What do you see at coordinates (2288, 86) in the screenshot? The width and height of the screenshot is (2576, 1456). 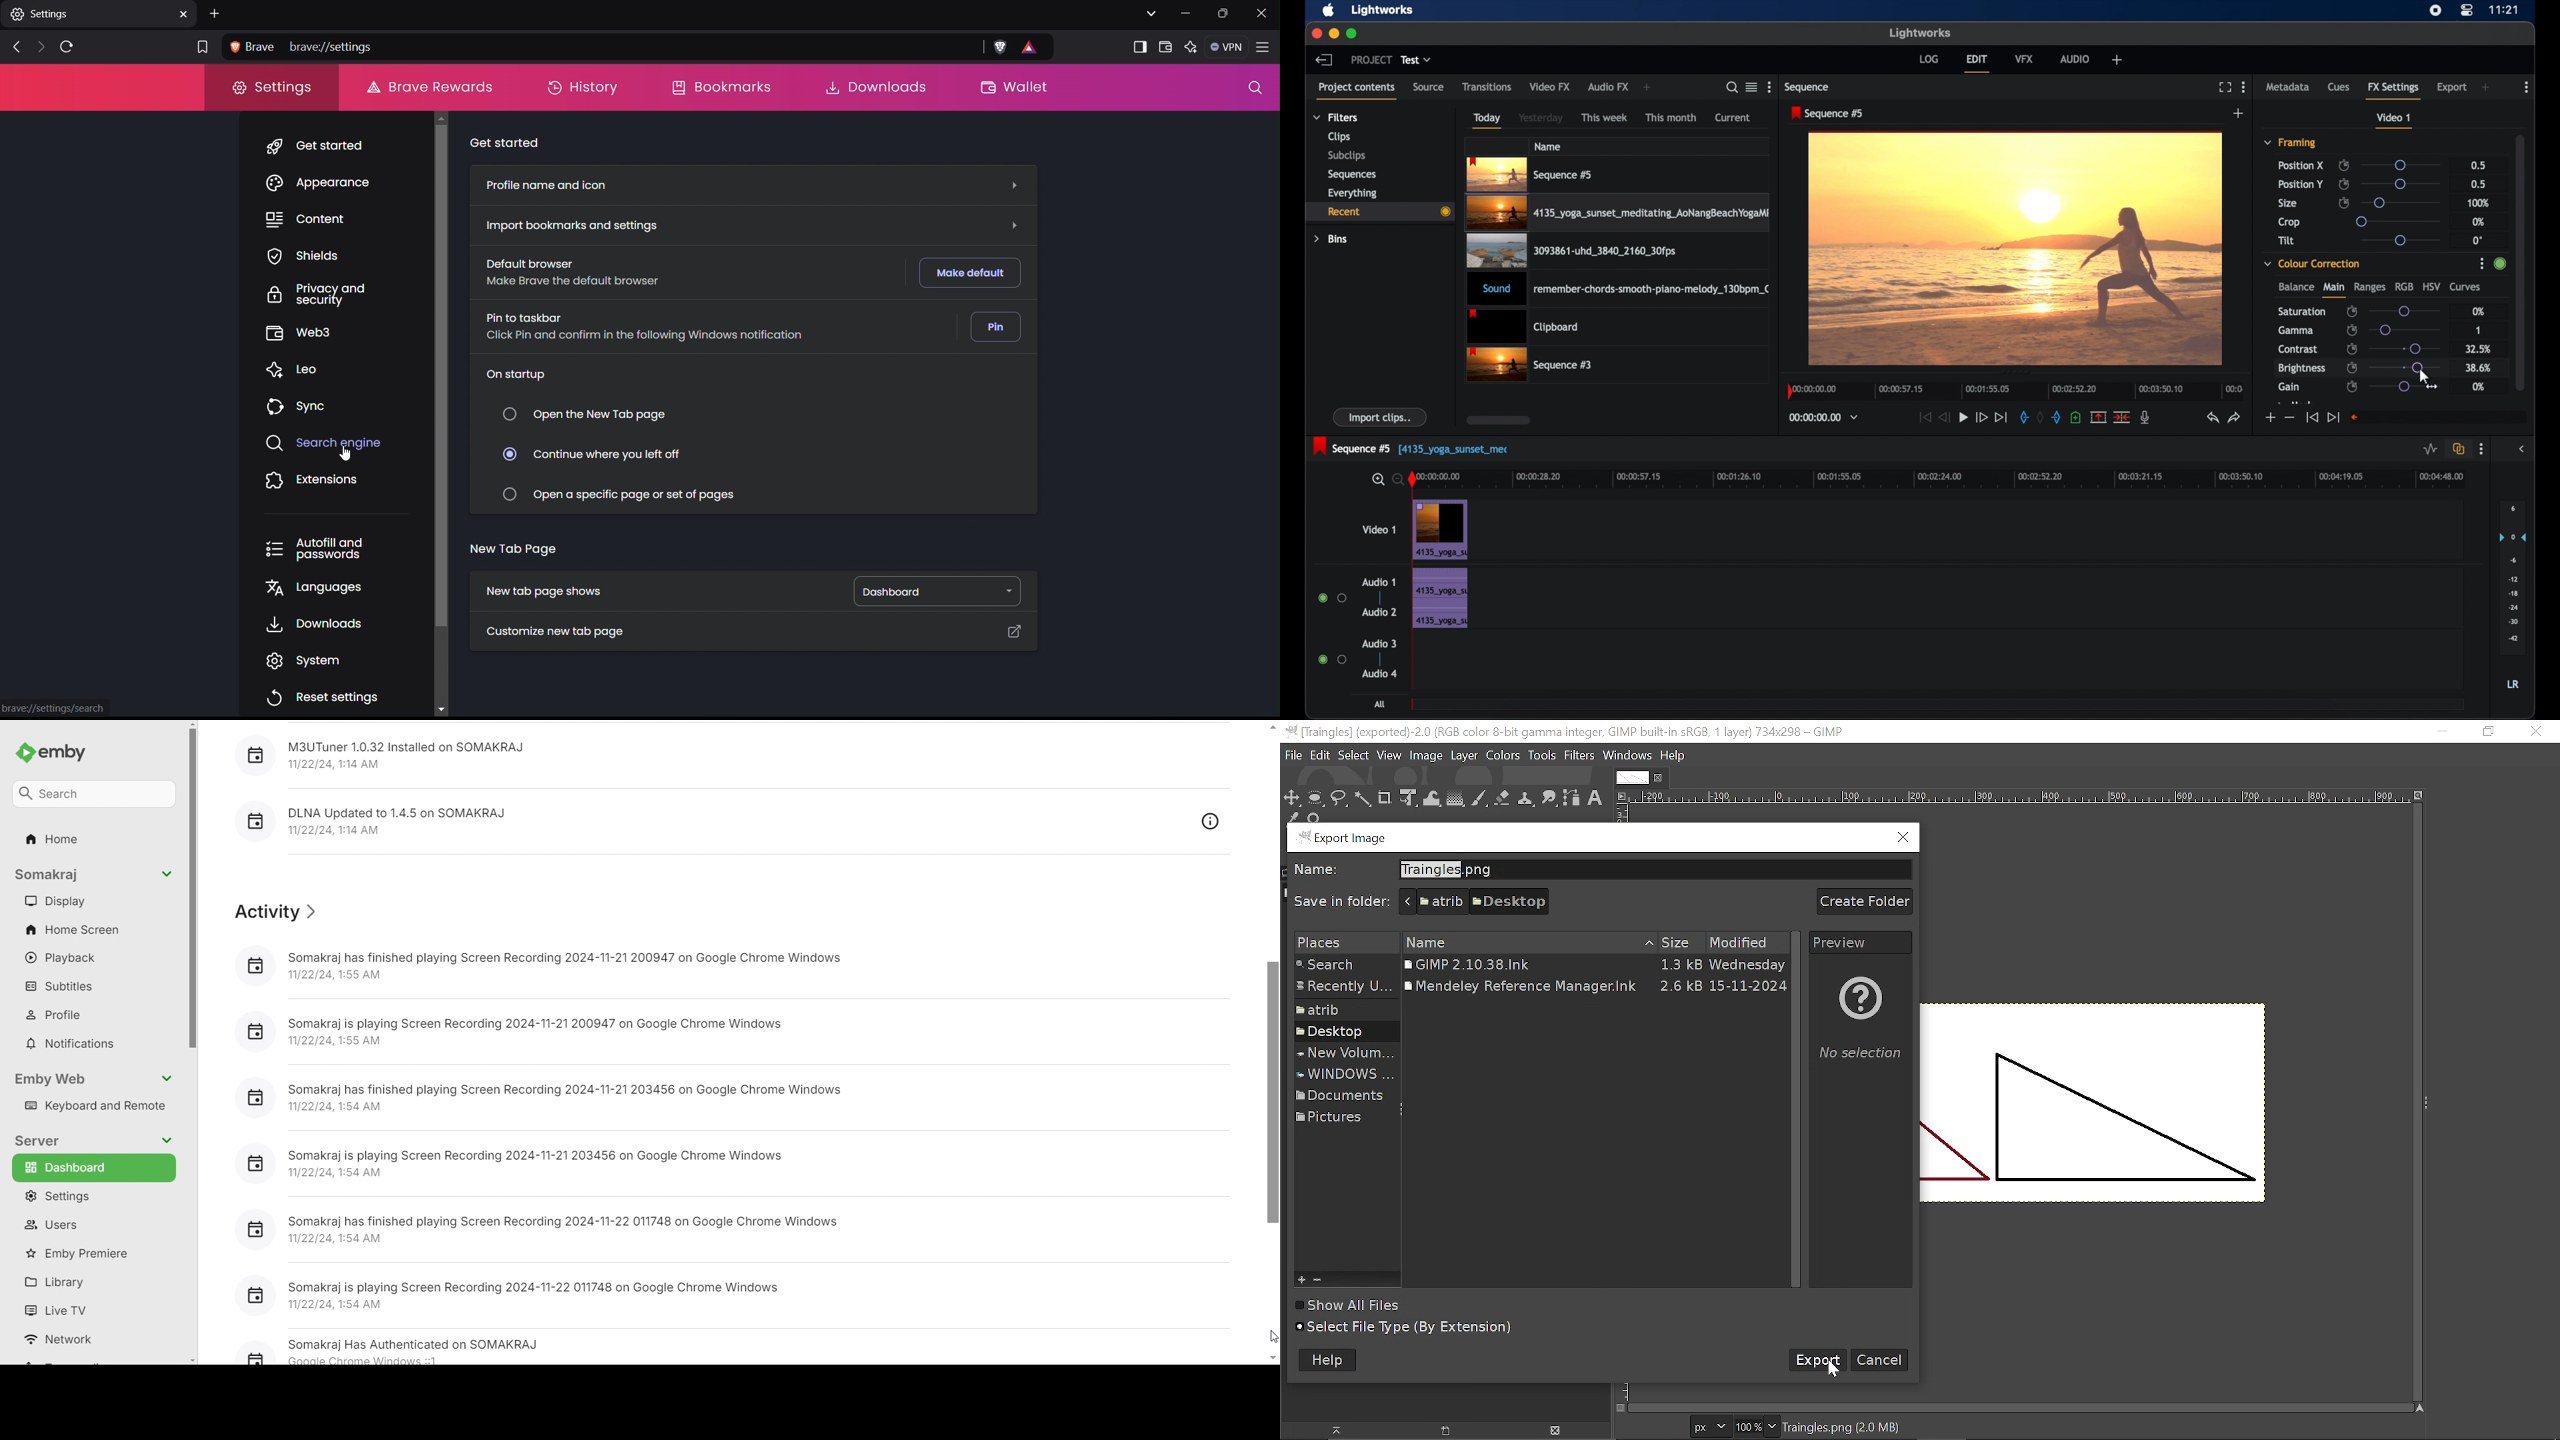 I see `metadata` at bounding box center [2288, 86].